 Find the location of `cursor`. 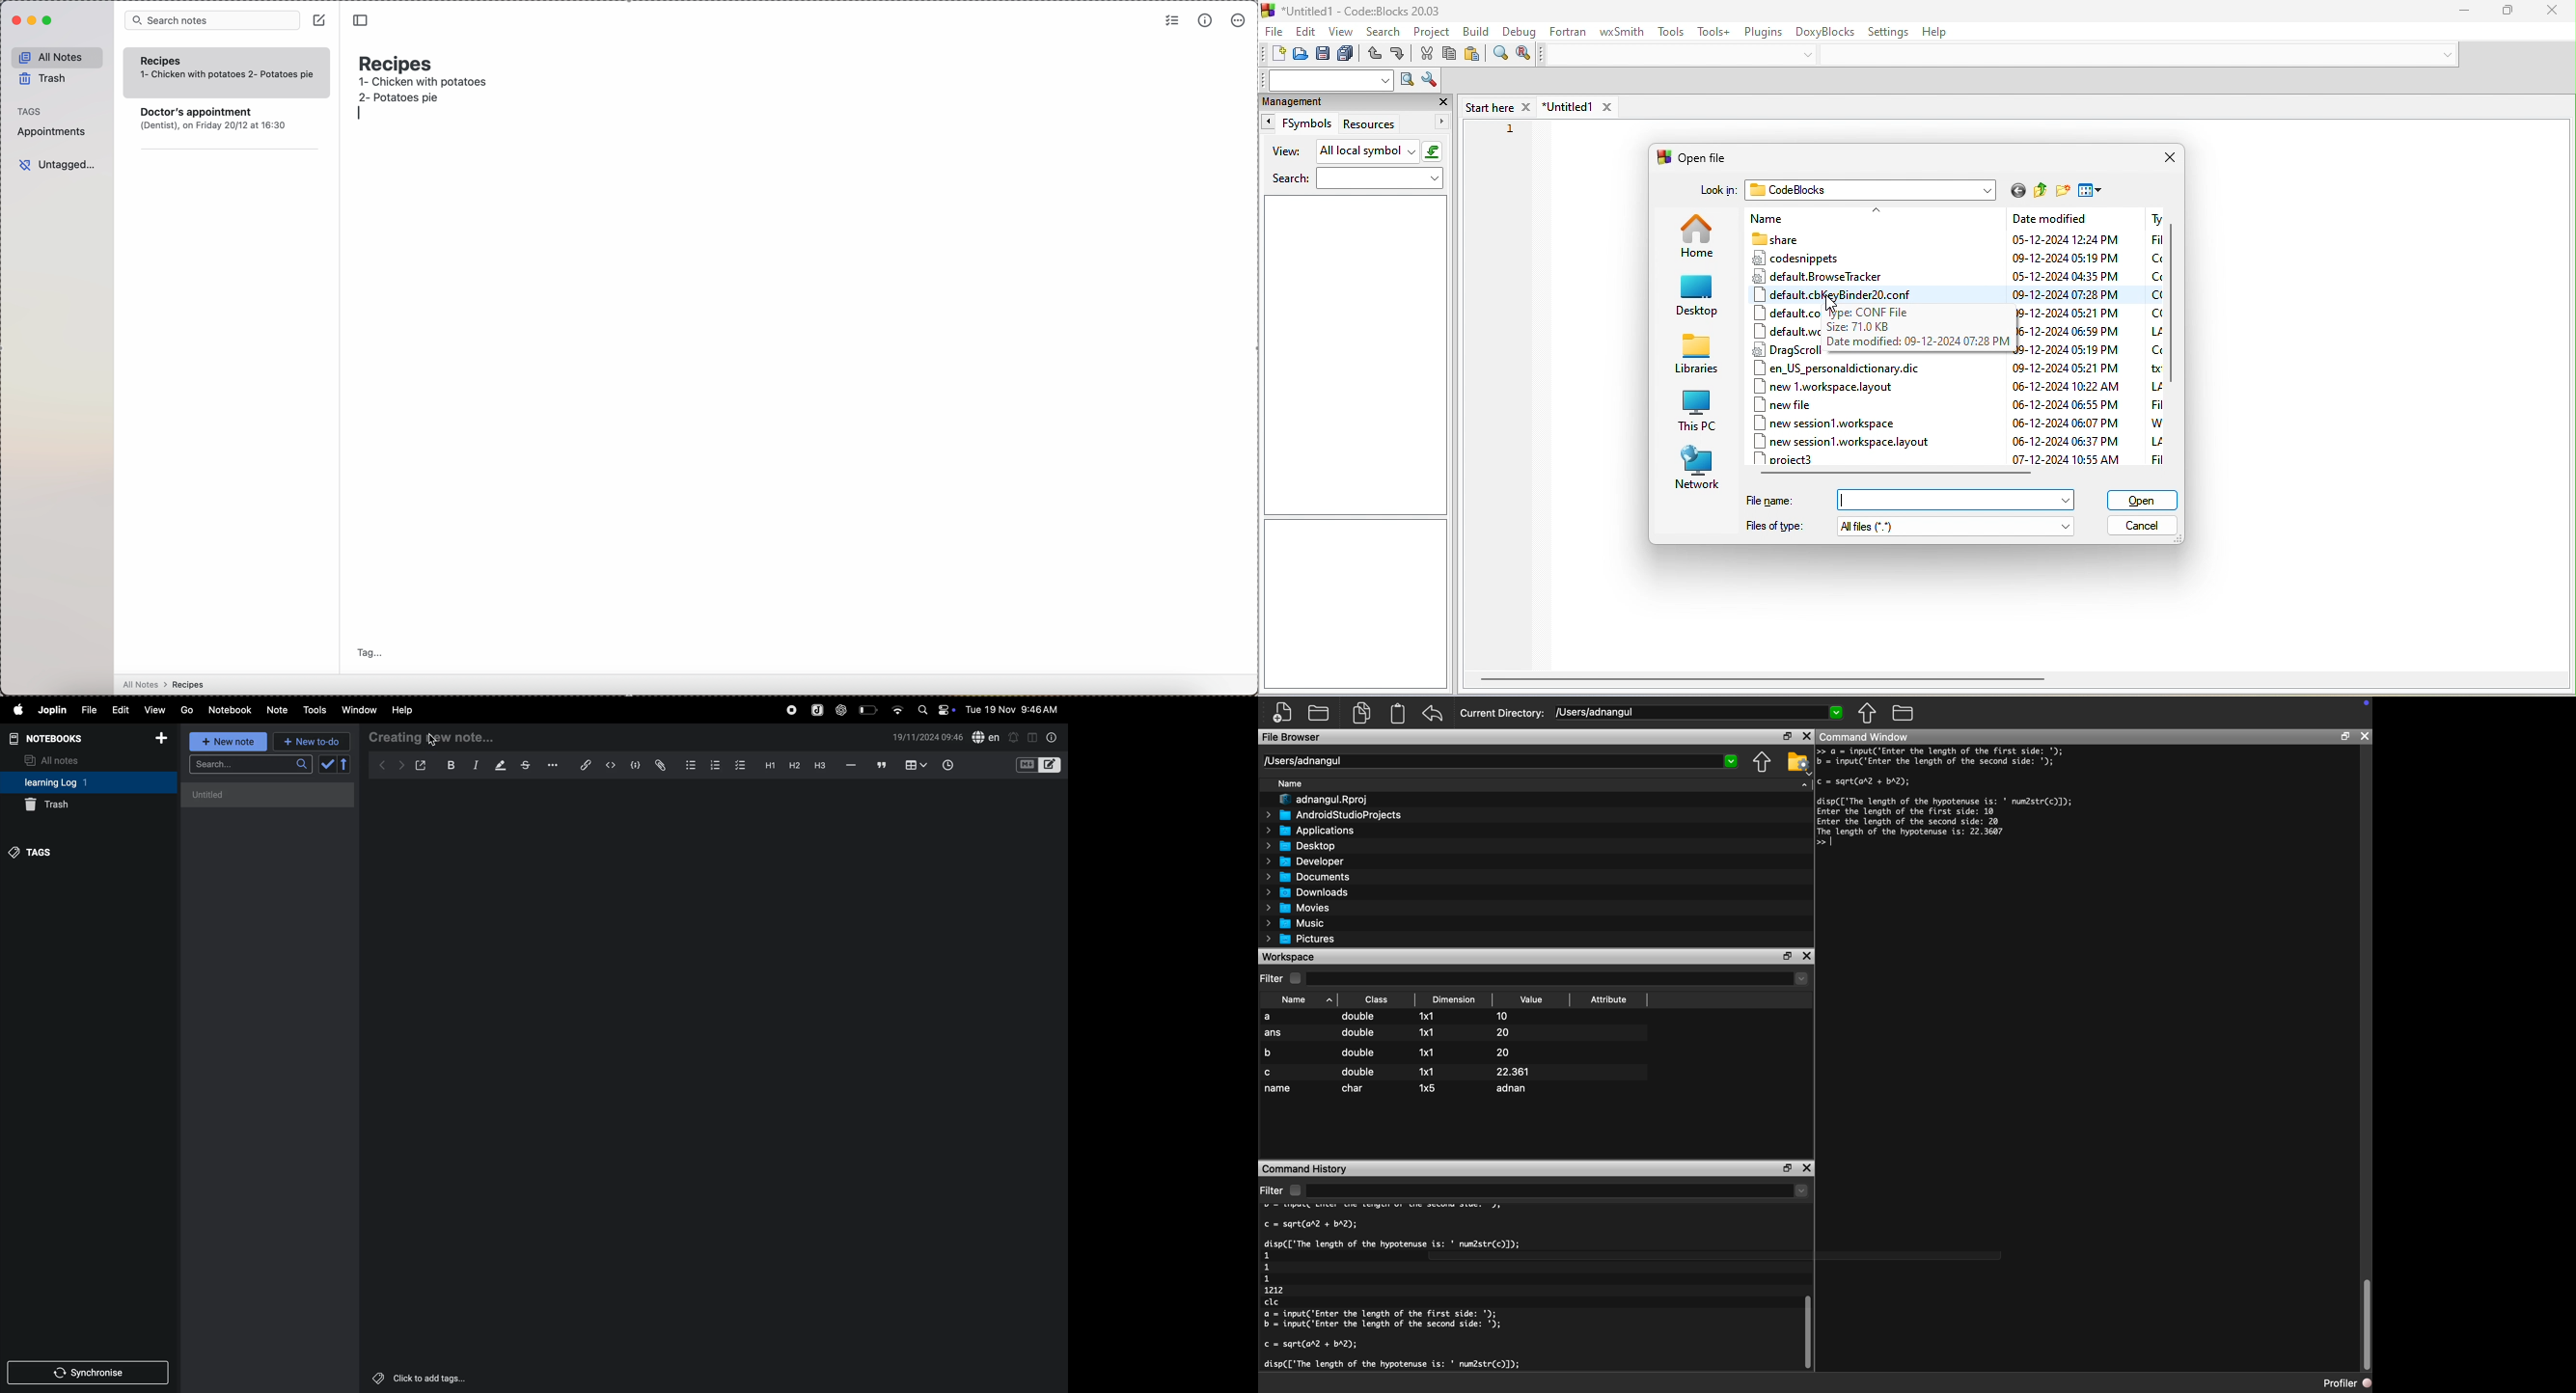

cursor is located at coordinates (432, 741).